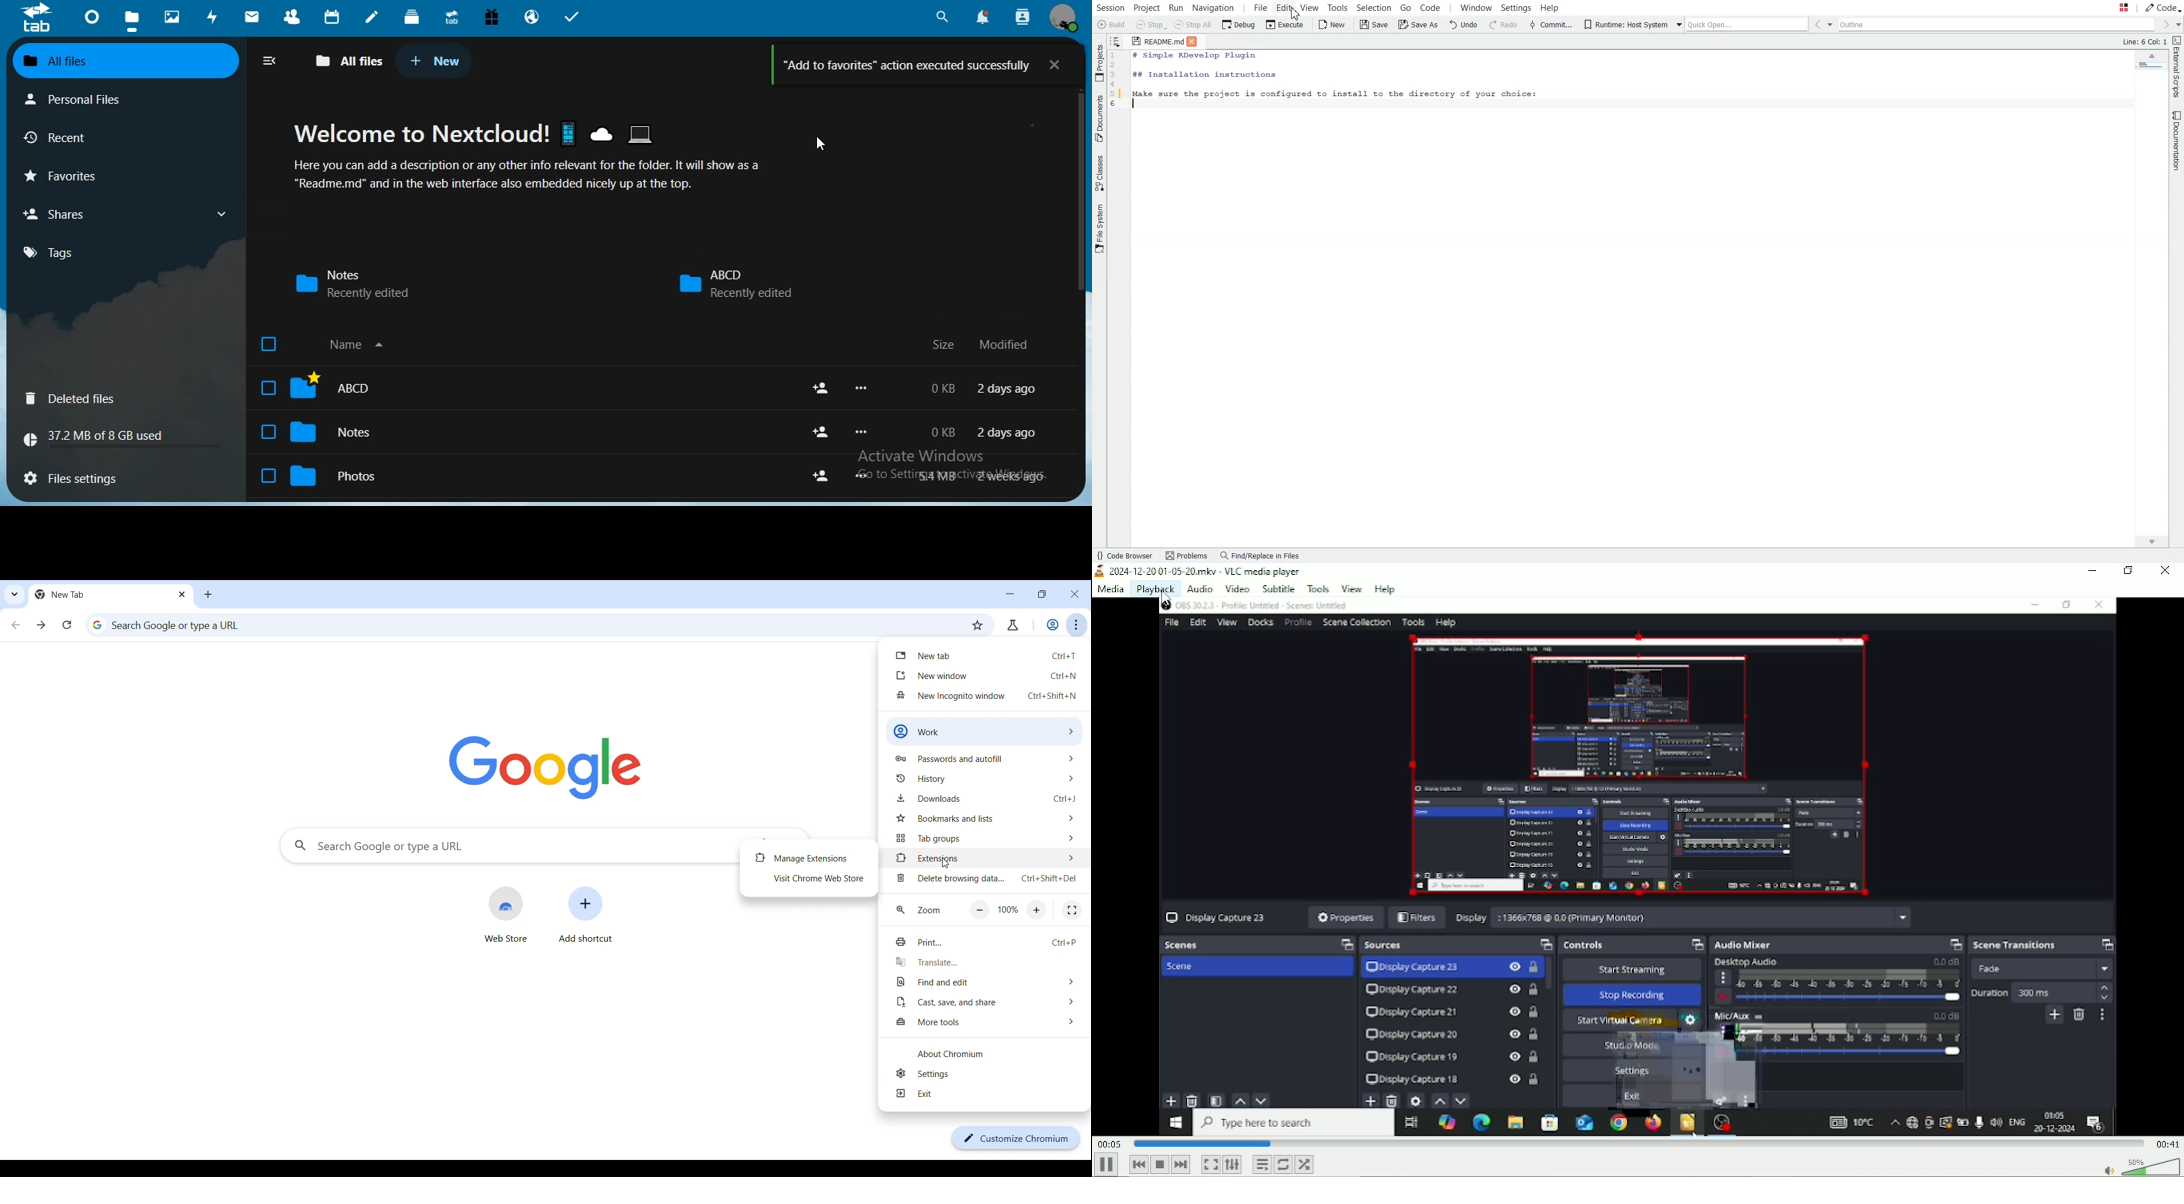  I want to click on Work, so click(1053, 624).